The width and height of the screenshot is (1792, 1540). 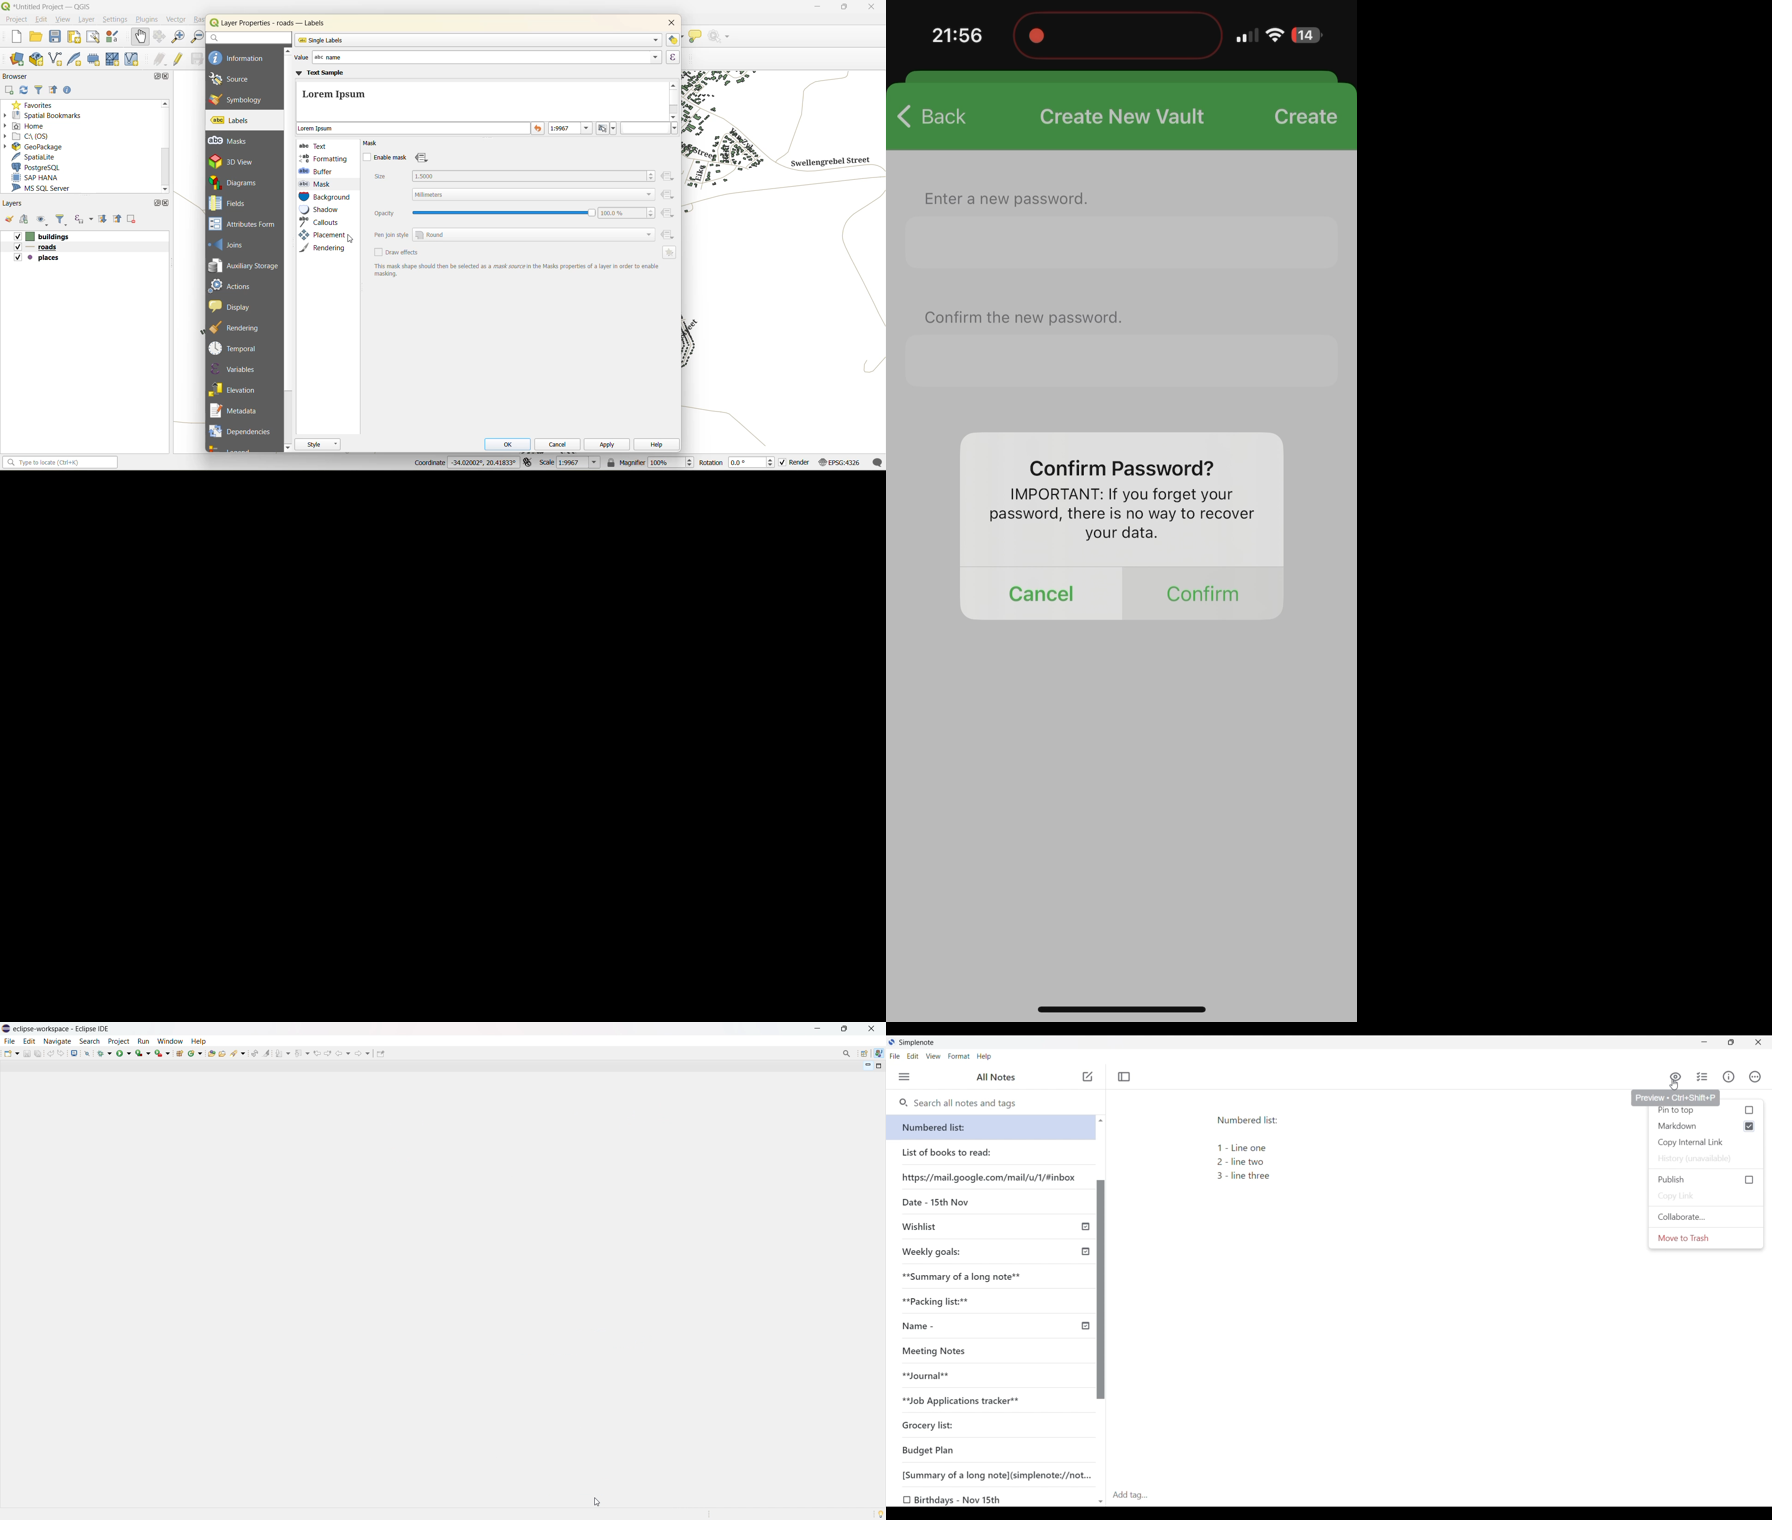 I want to click on collapse all, so click(x=53, y=90).